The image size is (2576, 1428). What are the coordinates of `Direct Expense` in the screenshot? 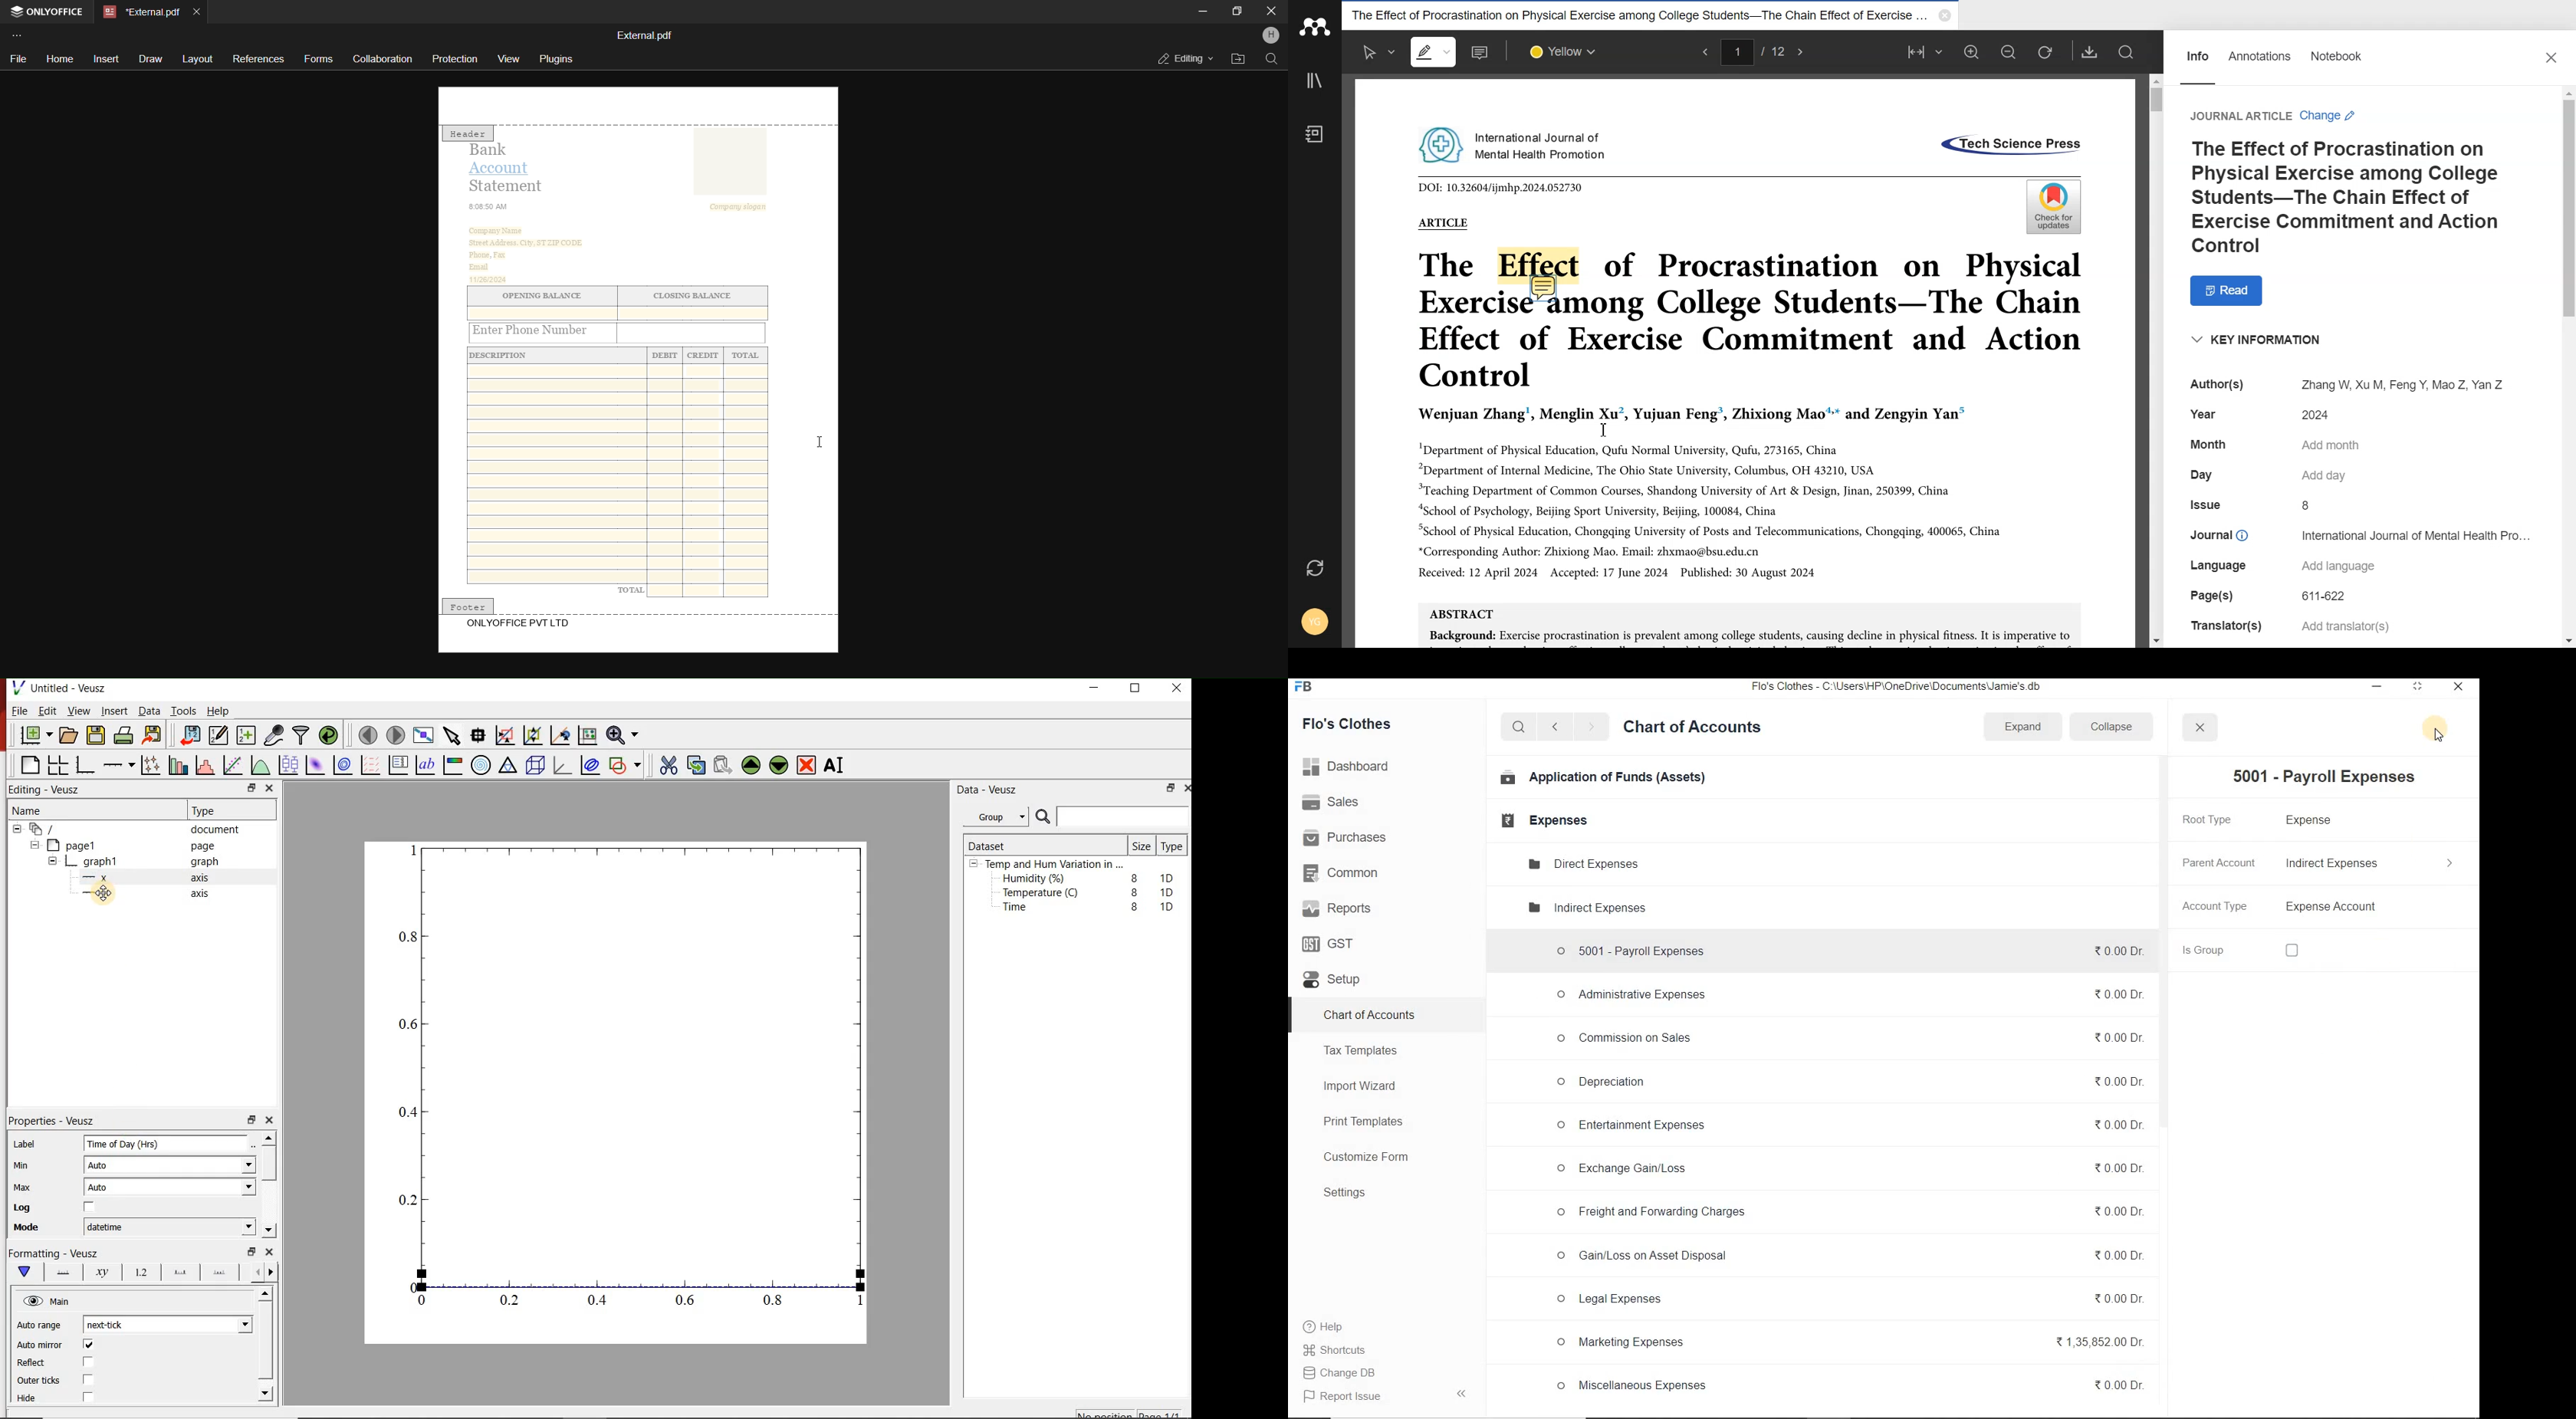 It's located at (1582, 863).